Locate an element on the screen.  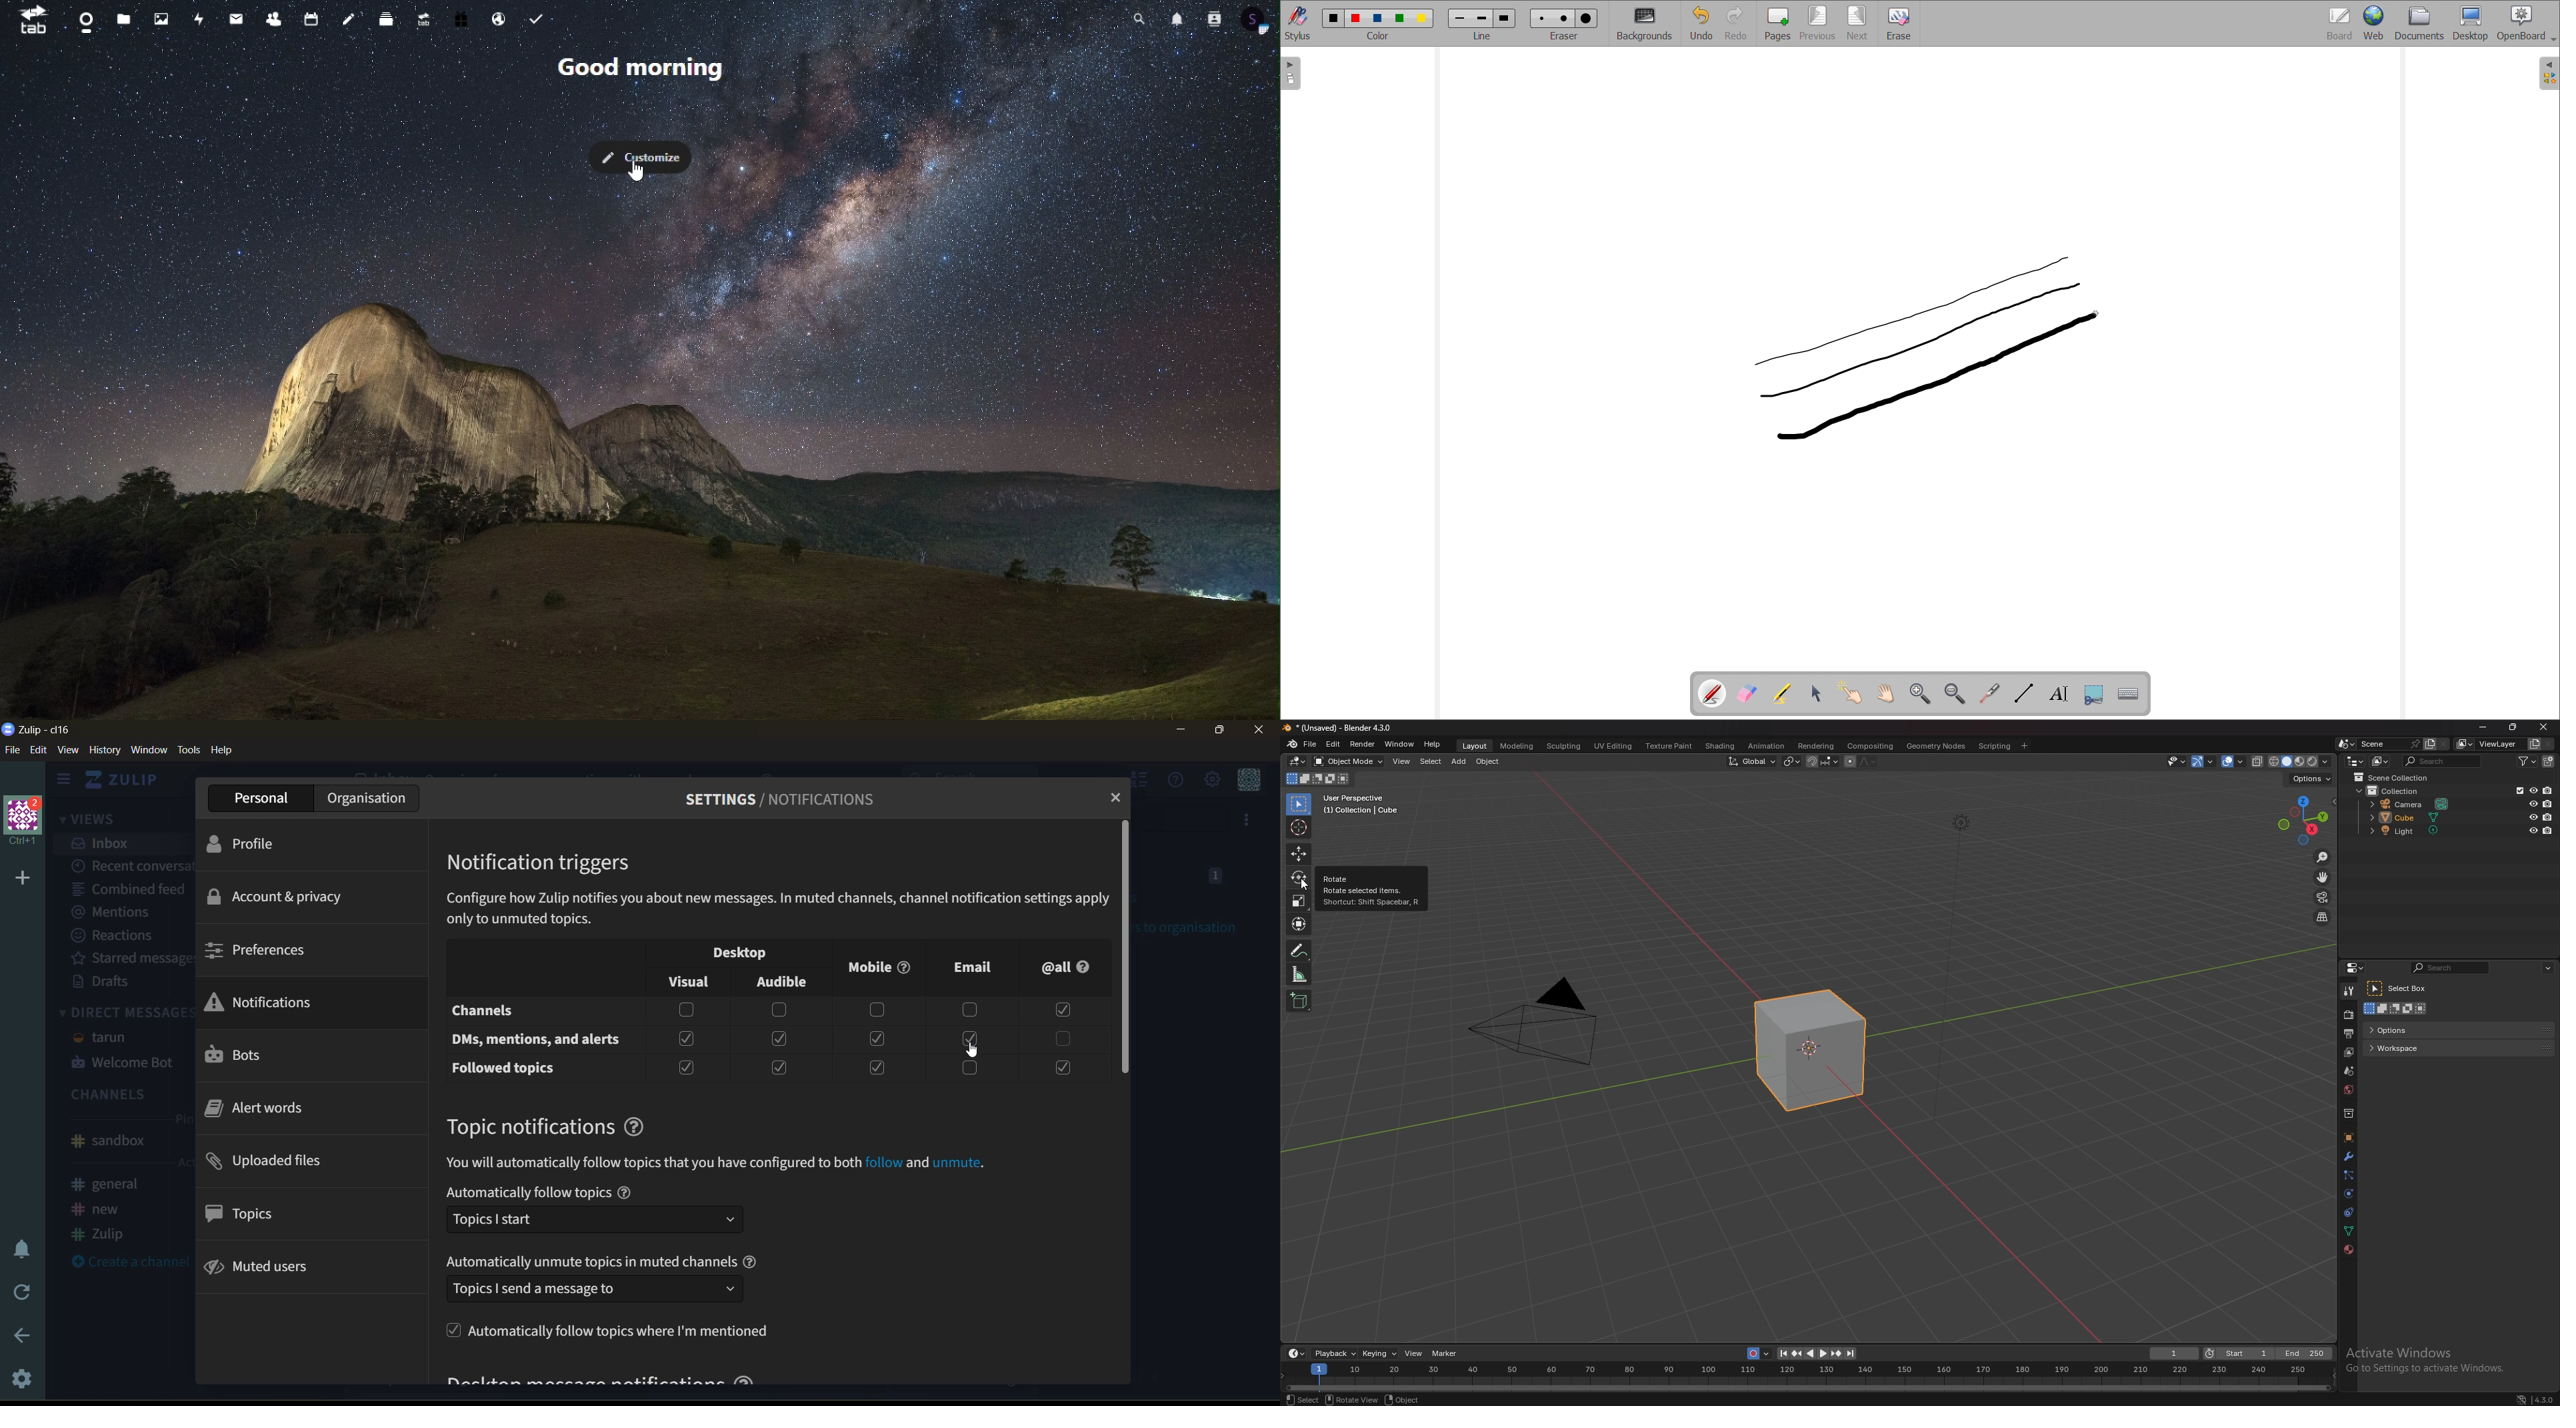
go back is located at coordinates (23, 1337).